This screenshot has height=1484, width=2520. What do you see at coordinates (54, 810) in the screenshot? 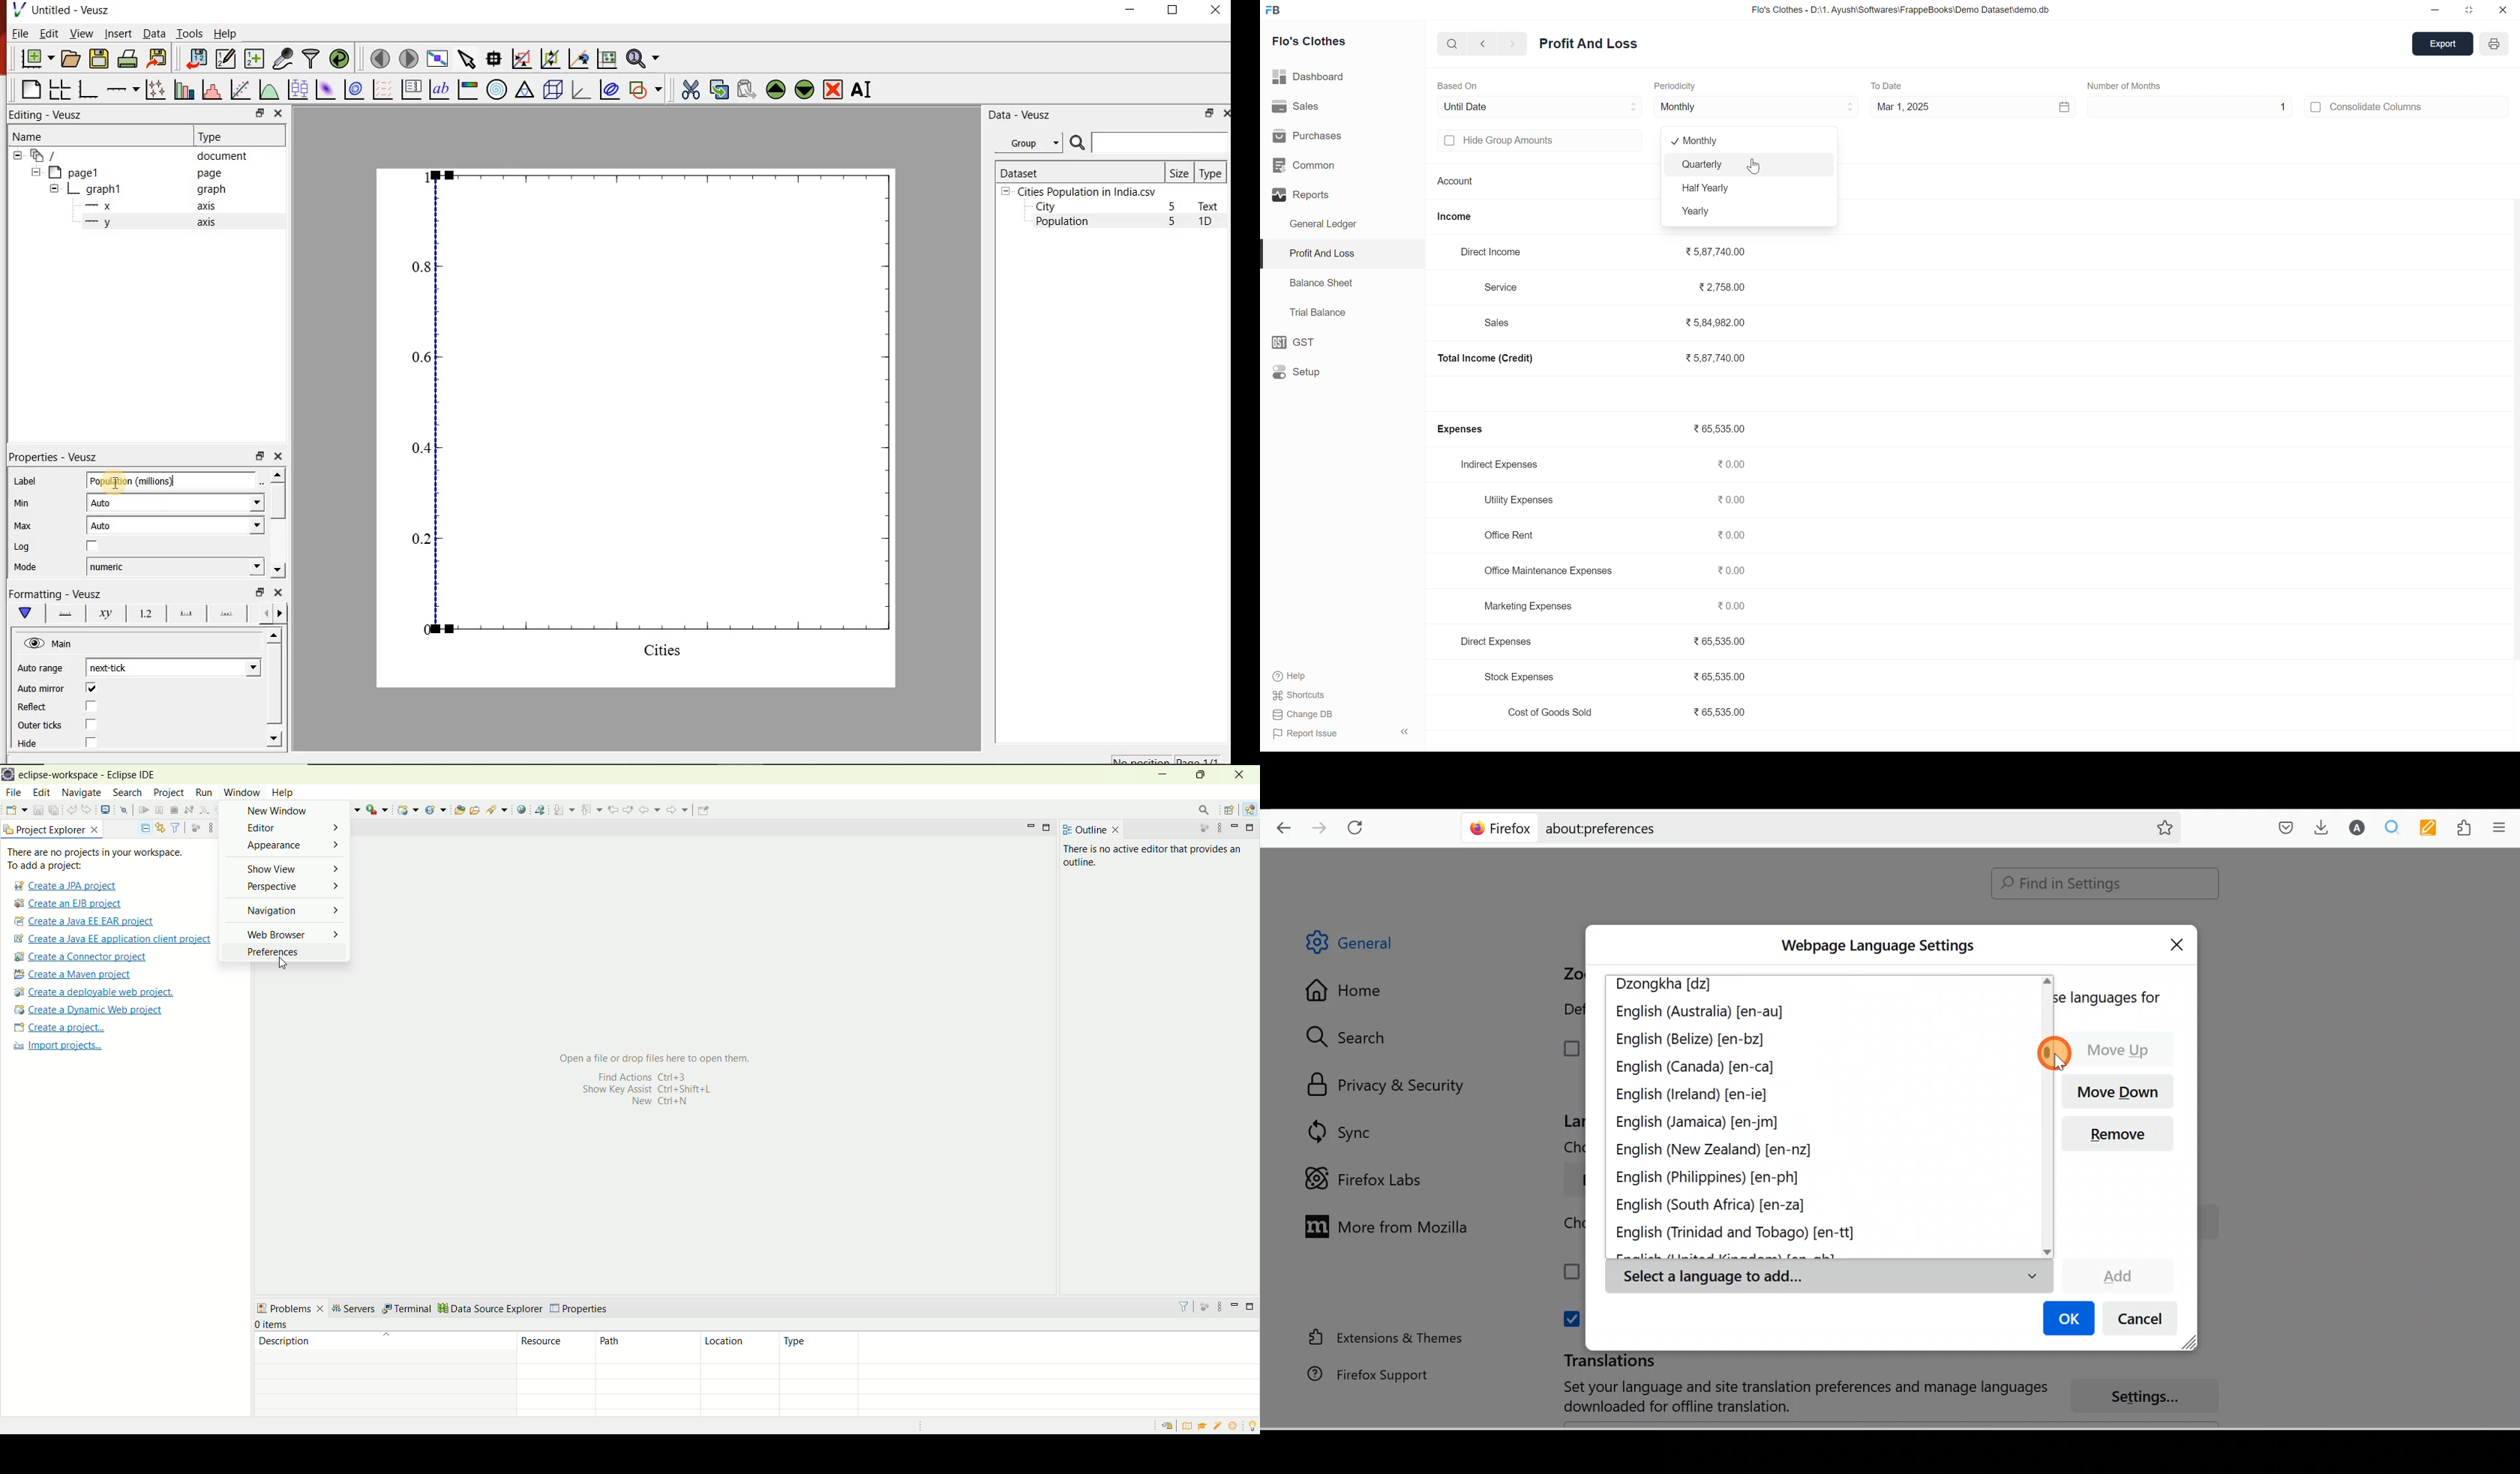
I see `save all` at bounding box center [54, 810].